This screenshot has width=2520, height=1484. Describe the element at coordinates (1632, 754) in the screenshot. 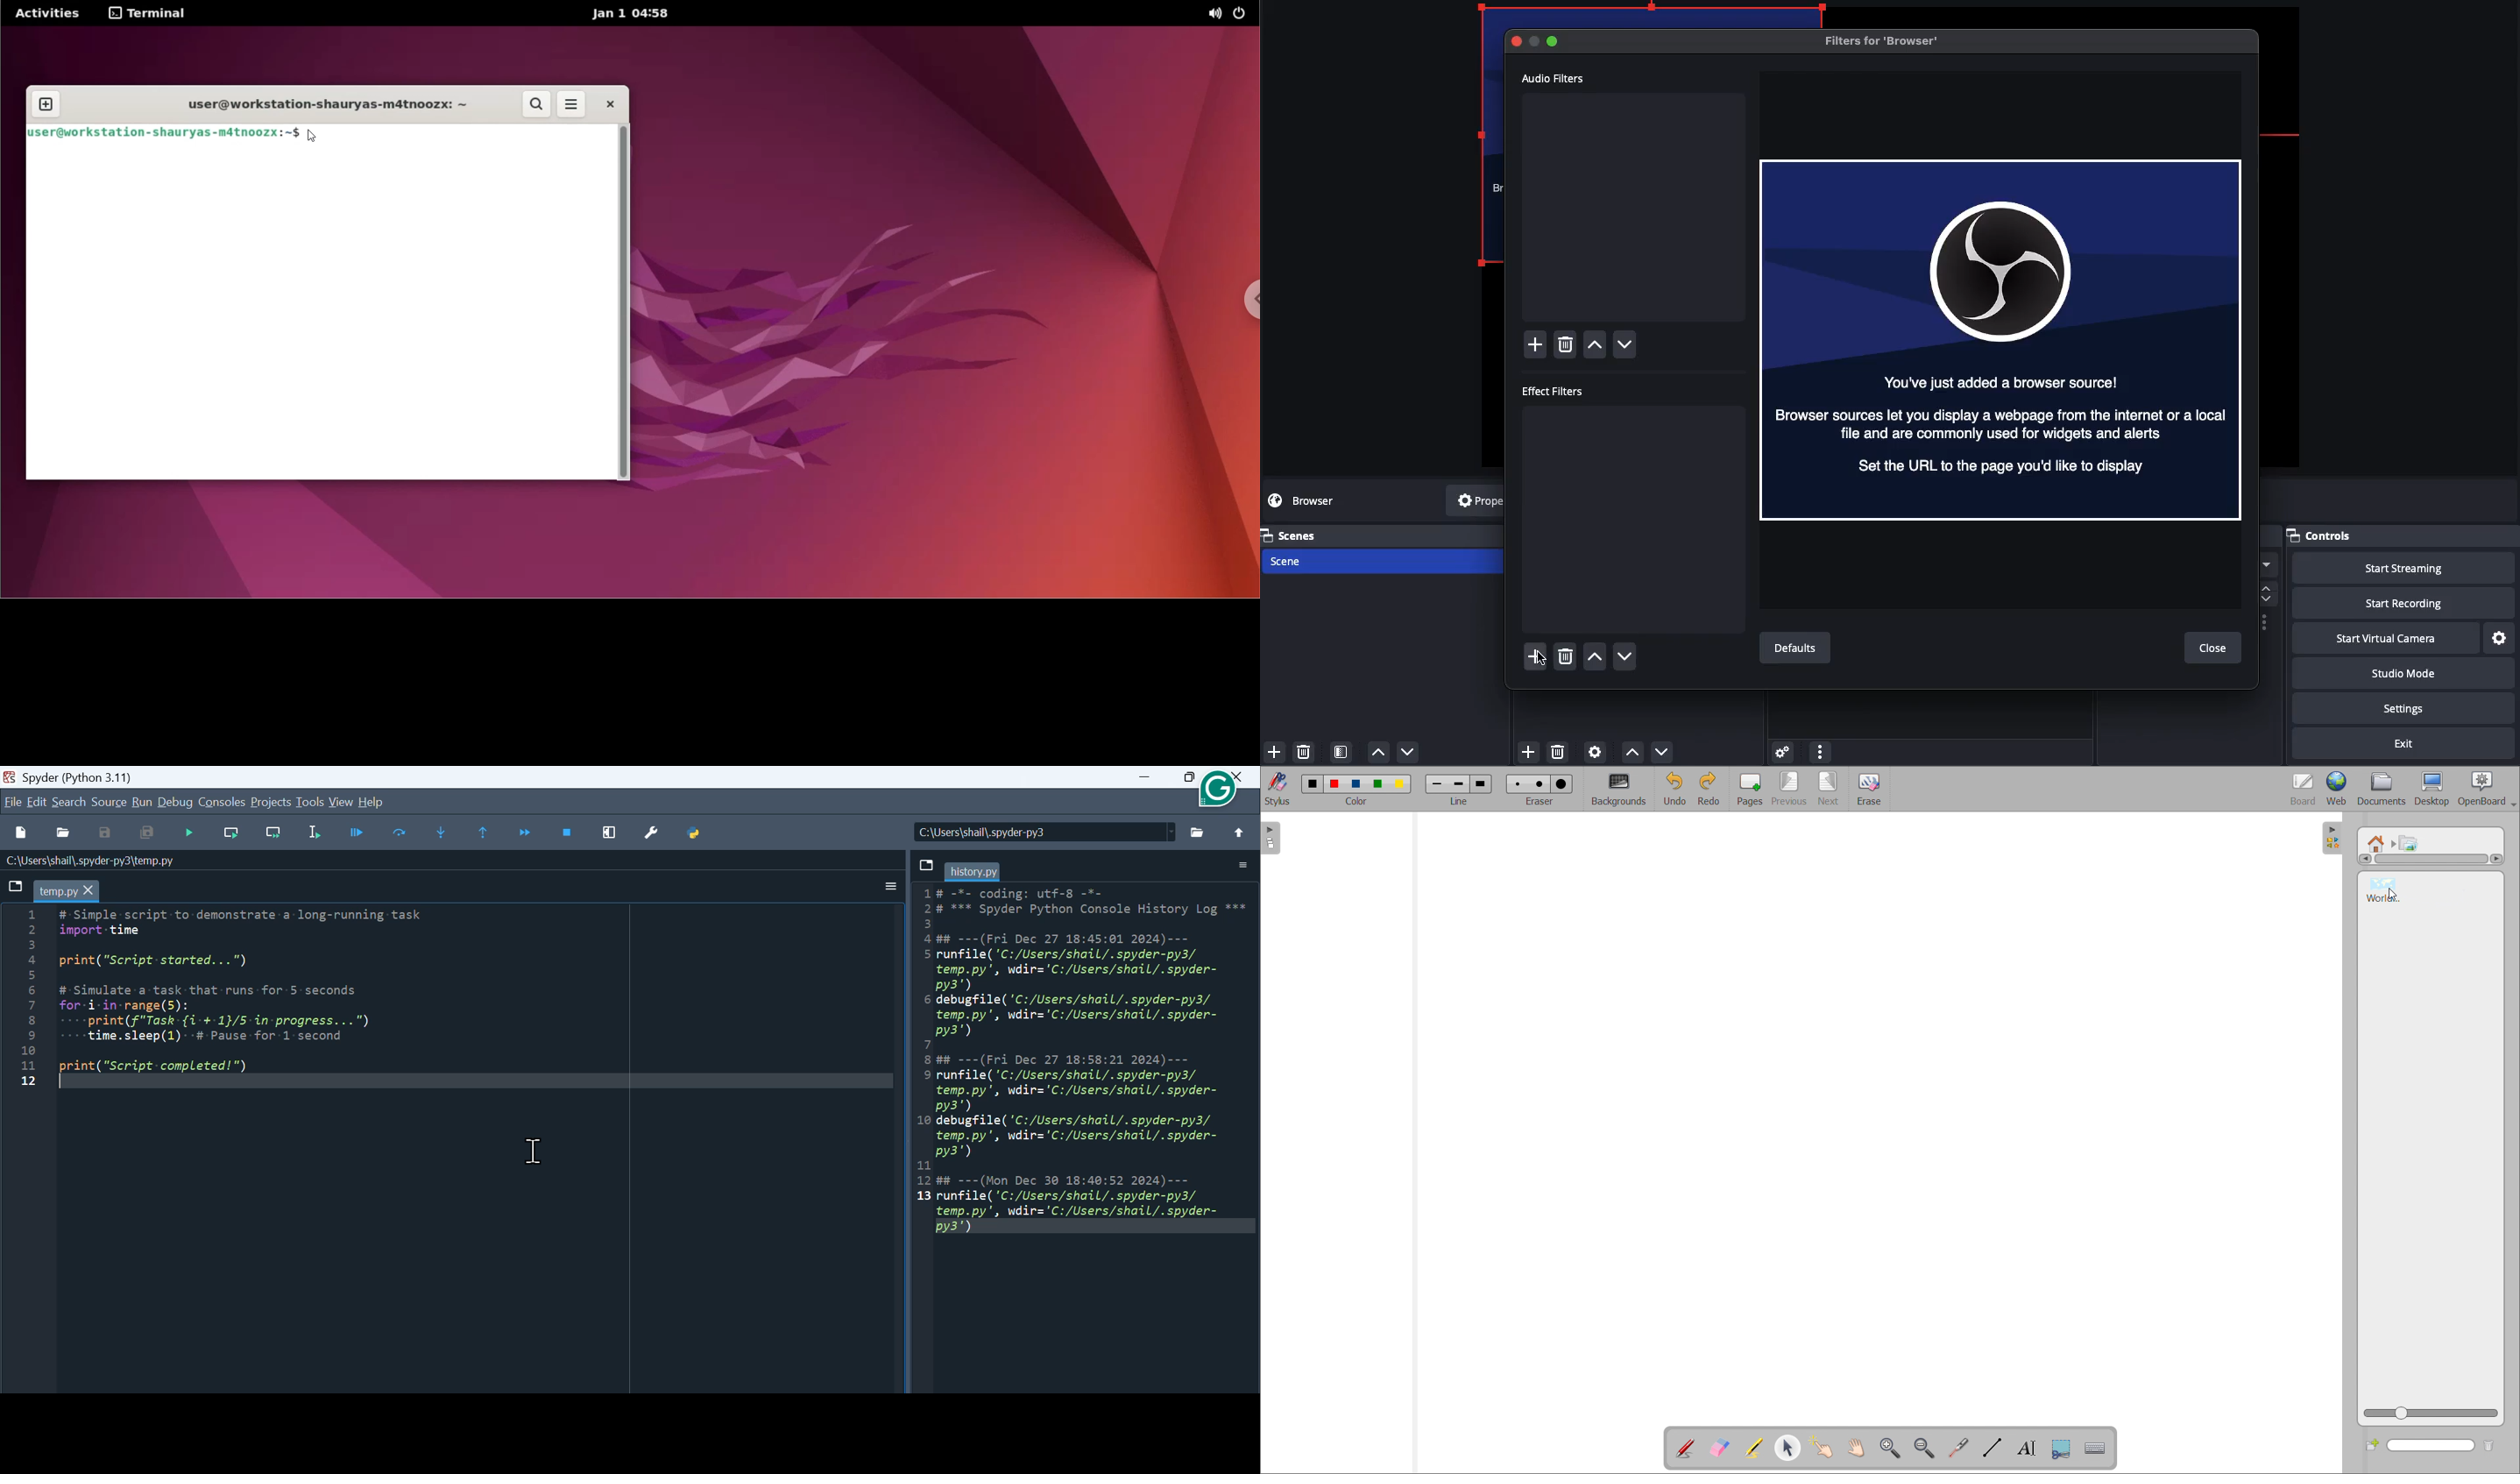

I see `Move up` at that location.